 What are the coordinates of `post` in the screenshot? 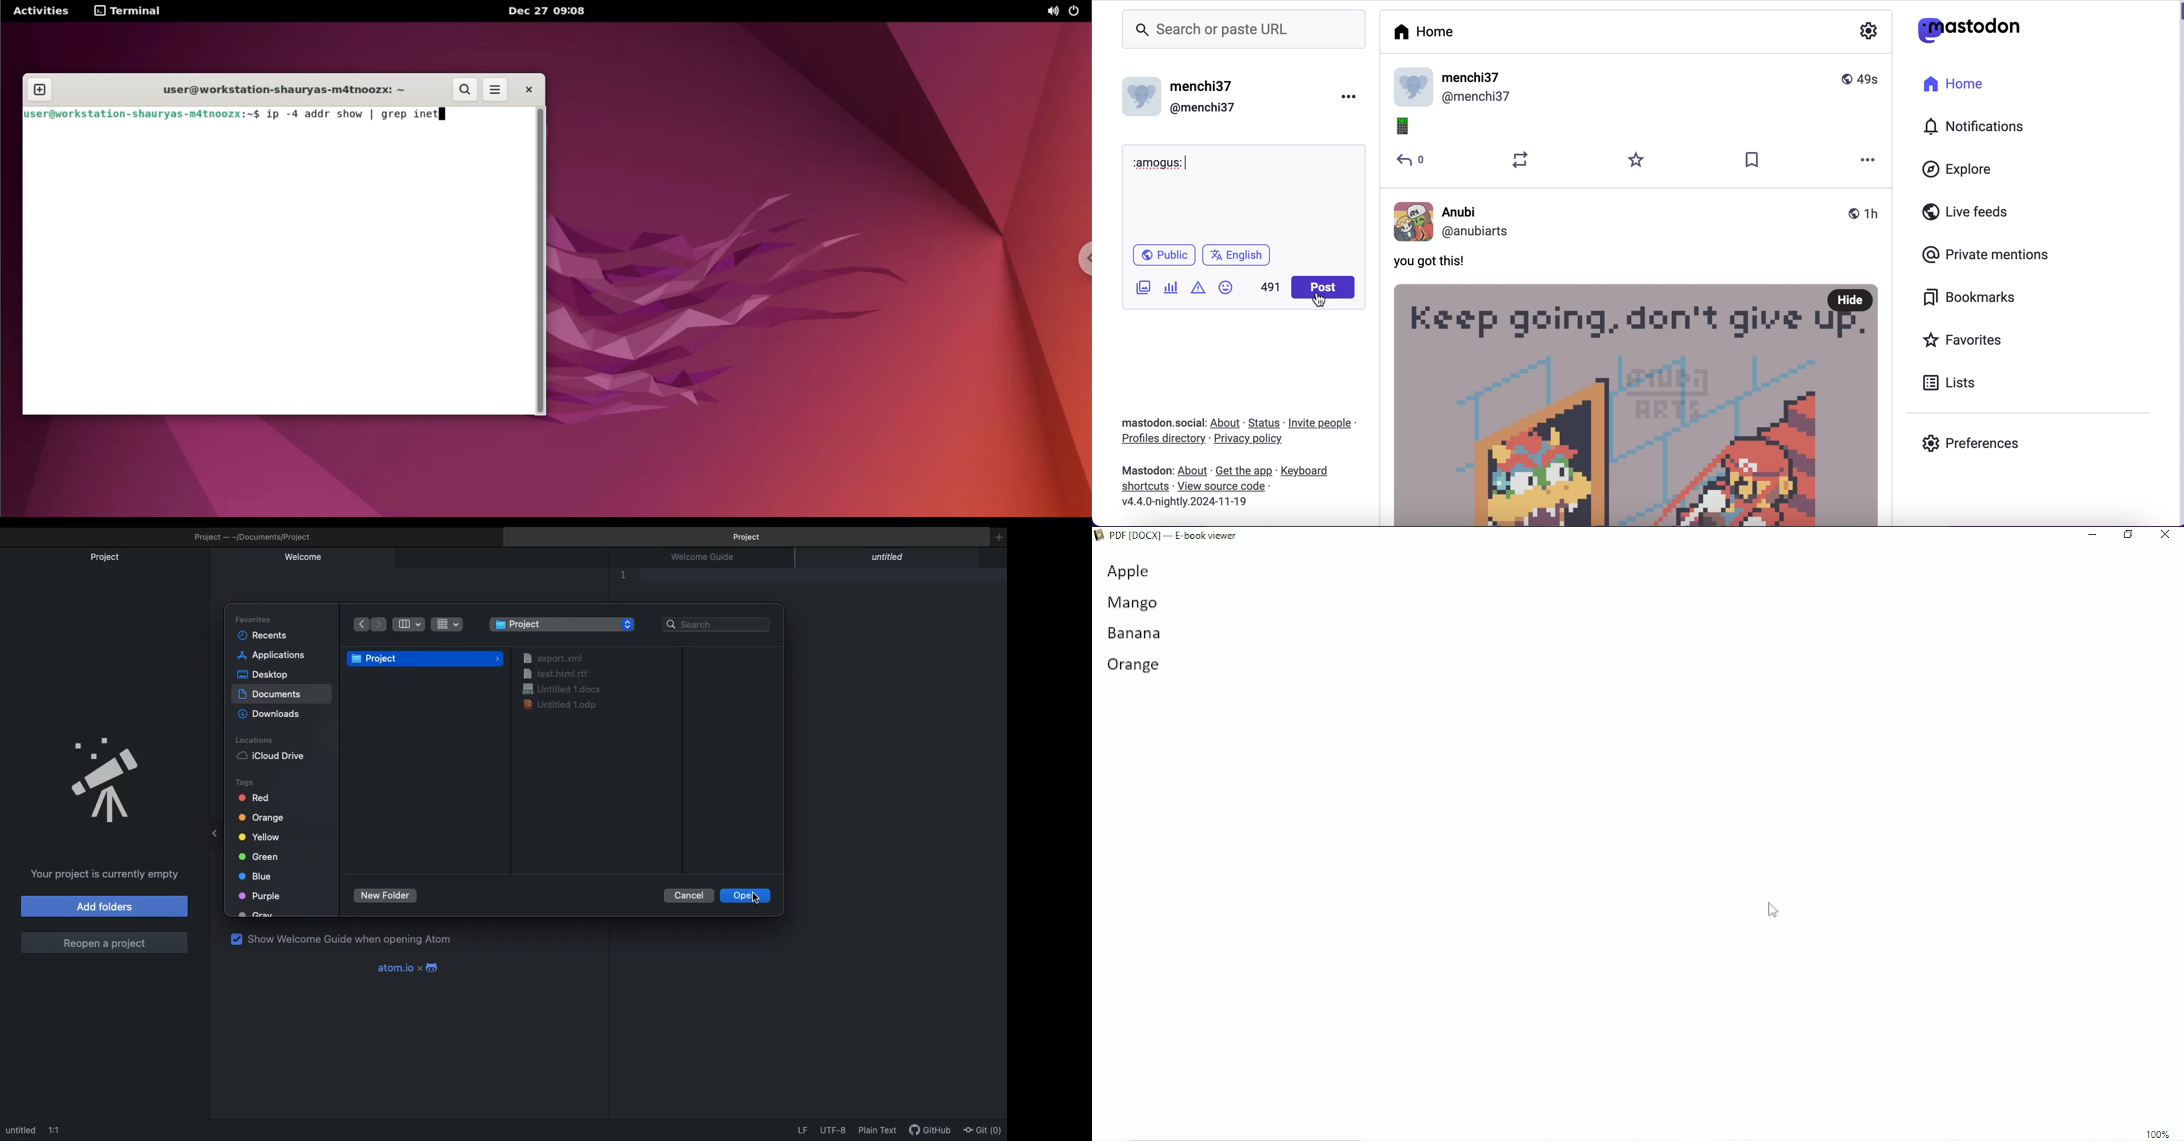 It's located at (1322, 284).